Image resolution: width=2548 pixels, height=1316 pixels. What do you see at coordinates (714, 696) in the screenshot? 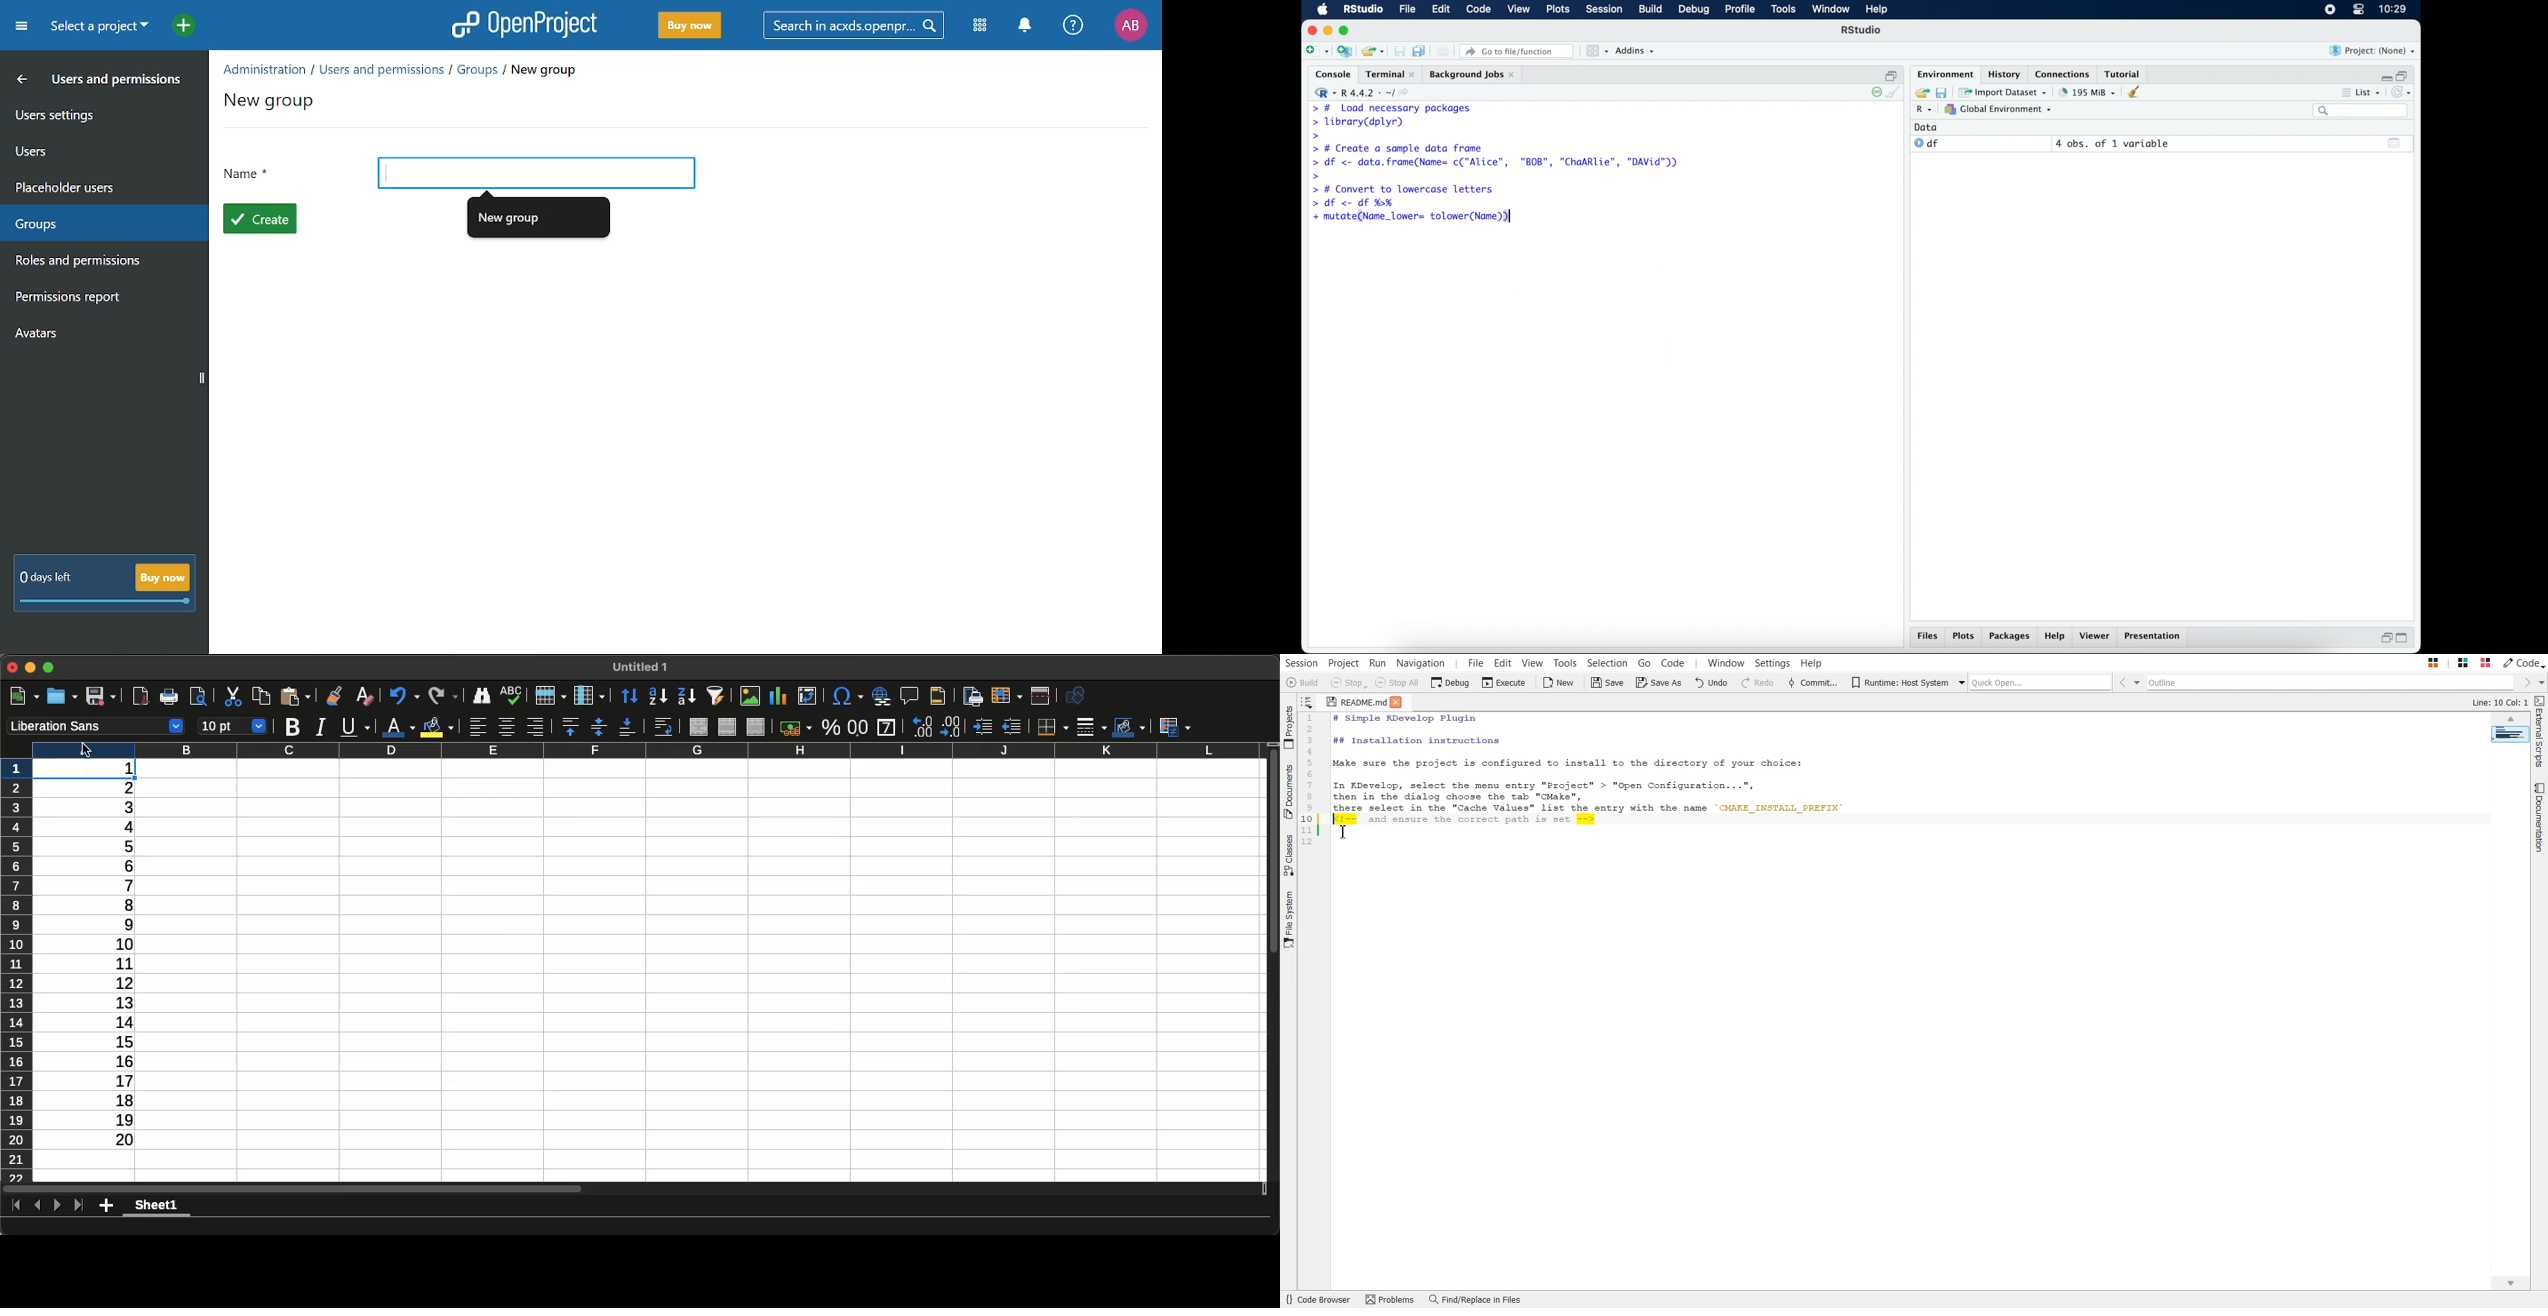
I see `Autofilter` at bounding box center [714, 696].